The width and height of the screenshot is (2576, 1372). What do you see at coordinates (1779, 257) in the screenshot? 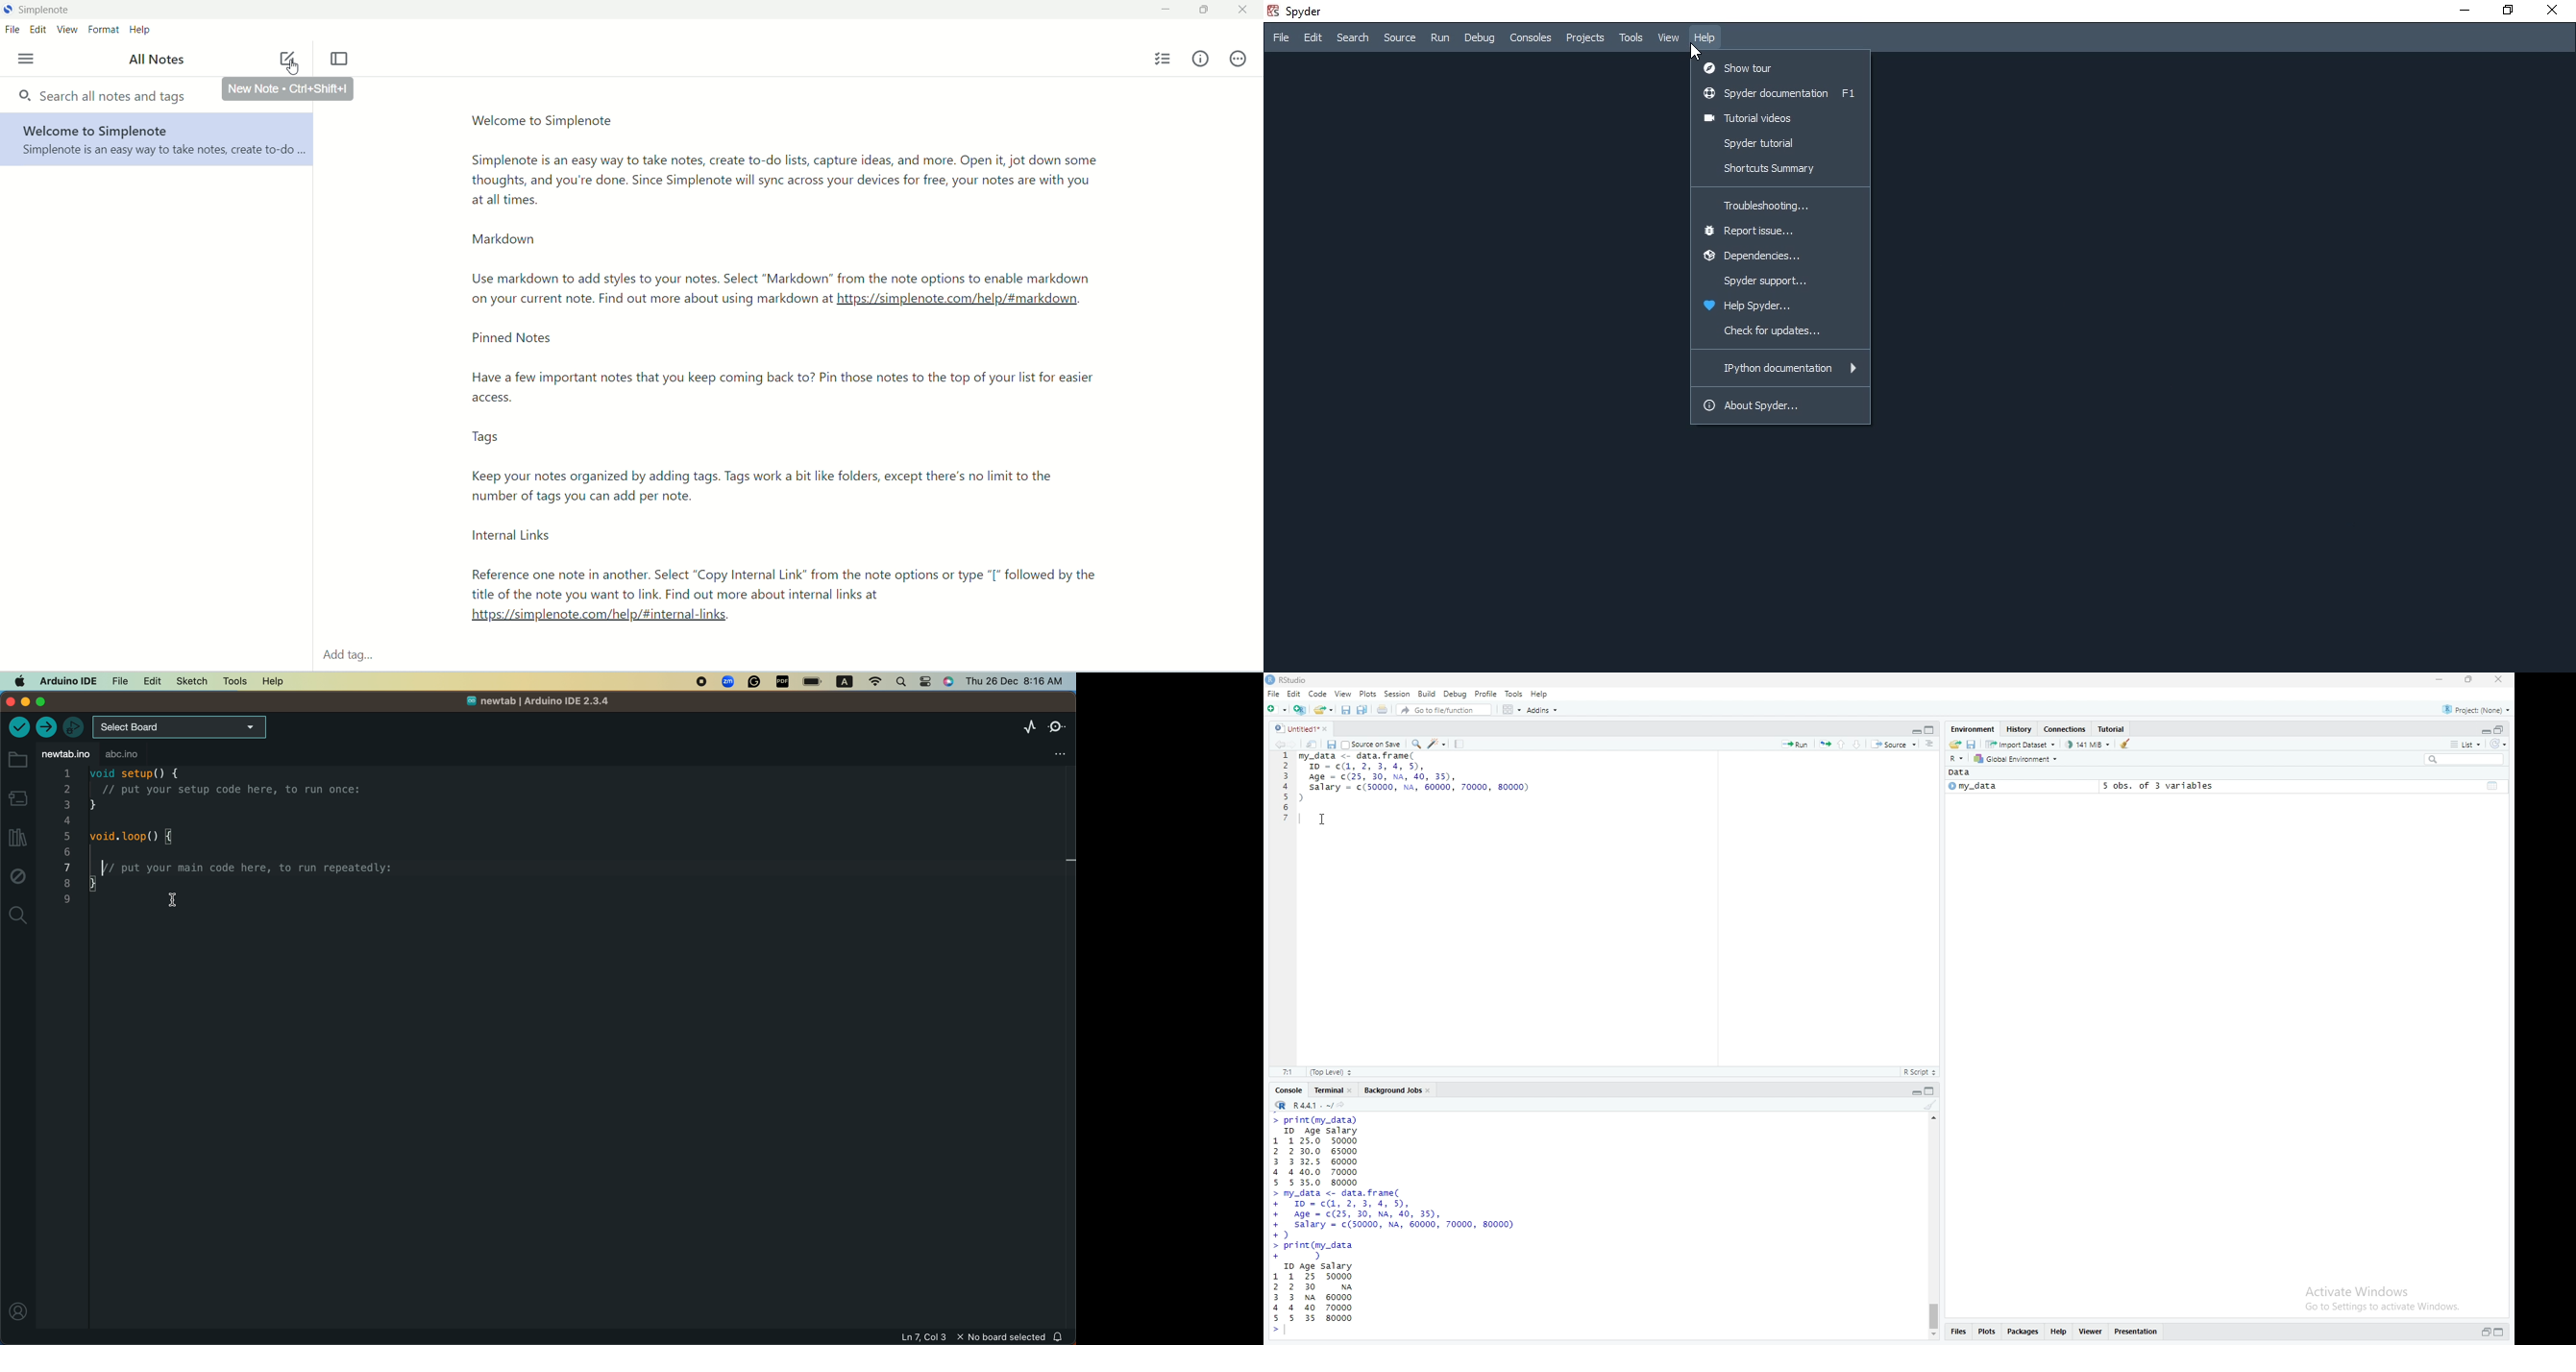
I see `dependencies` at bounding box center [1779, 257].